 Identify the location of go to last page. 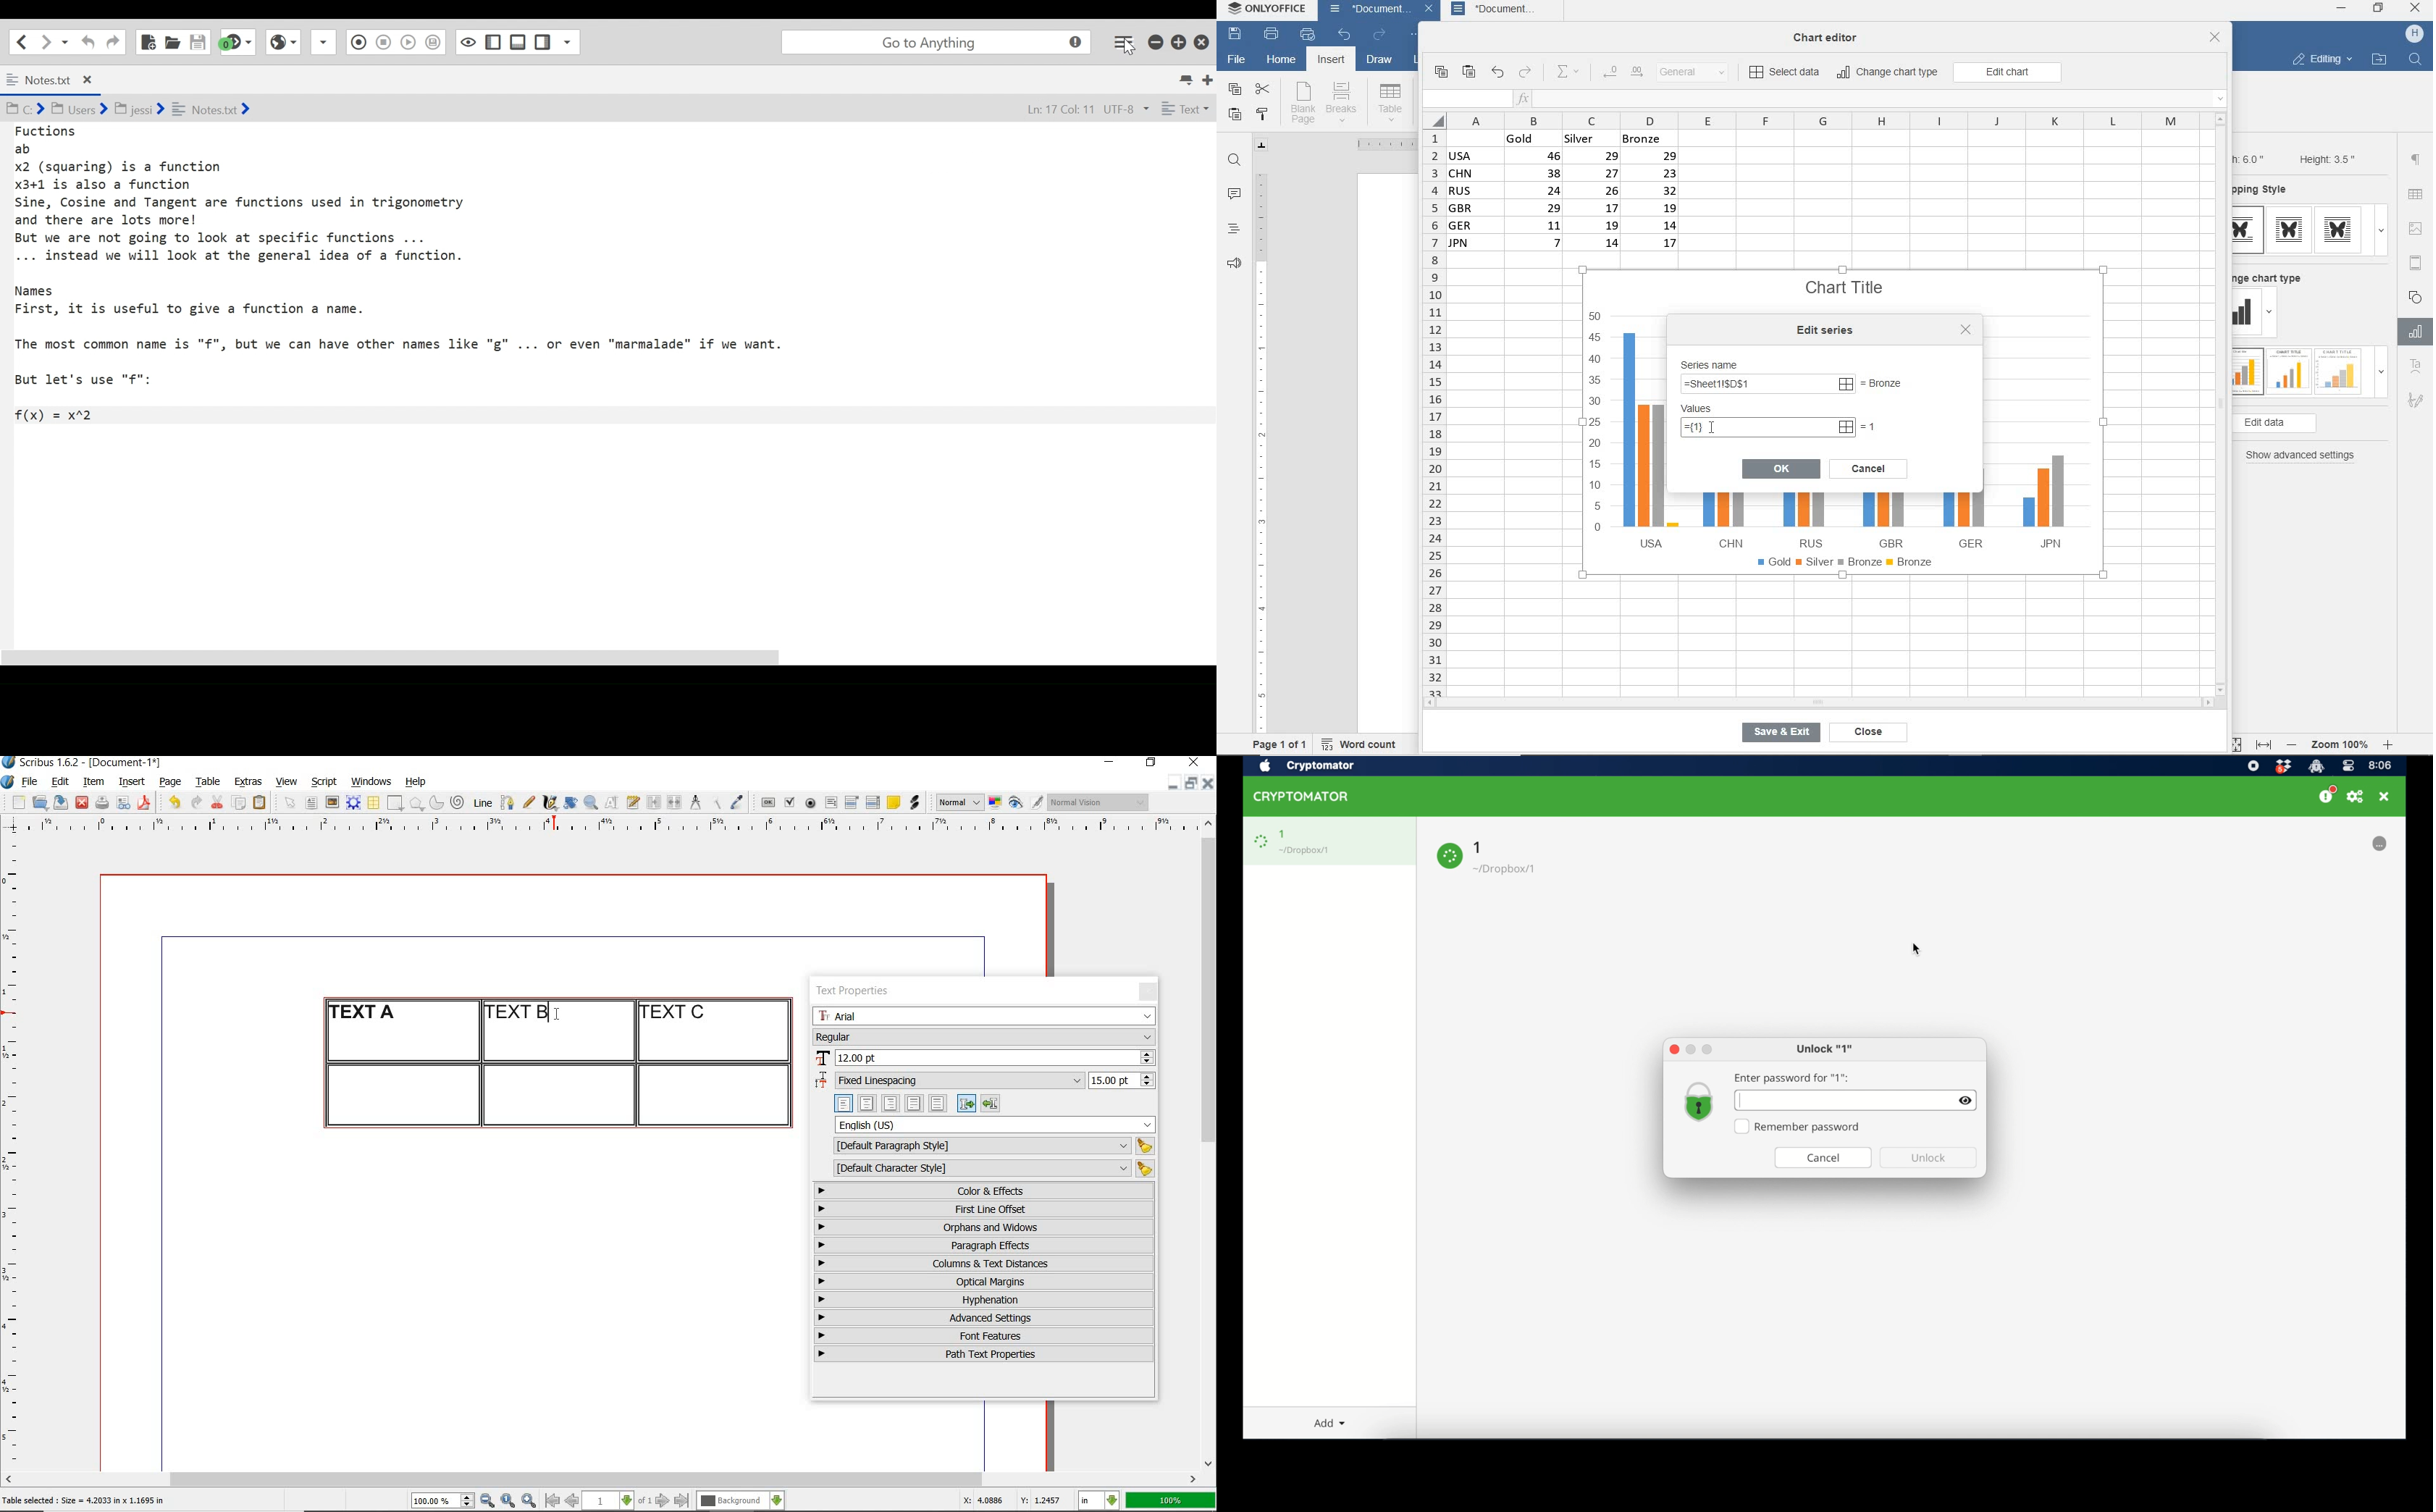
(682, 1501).